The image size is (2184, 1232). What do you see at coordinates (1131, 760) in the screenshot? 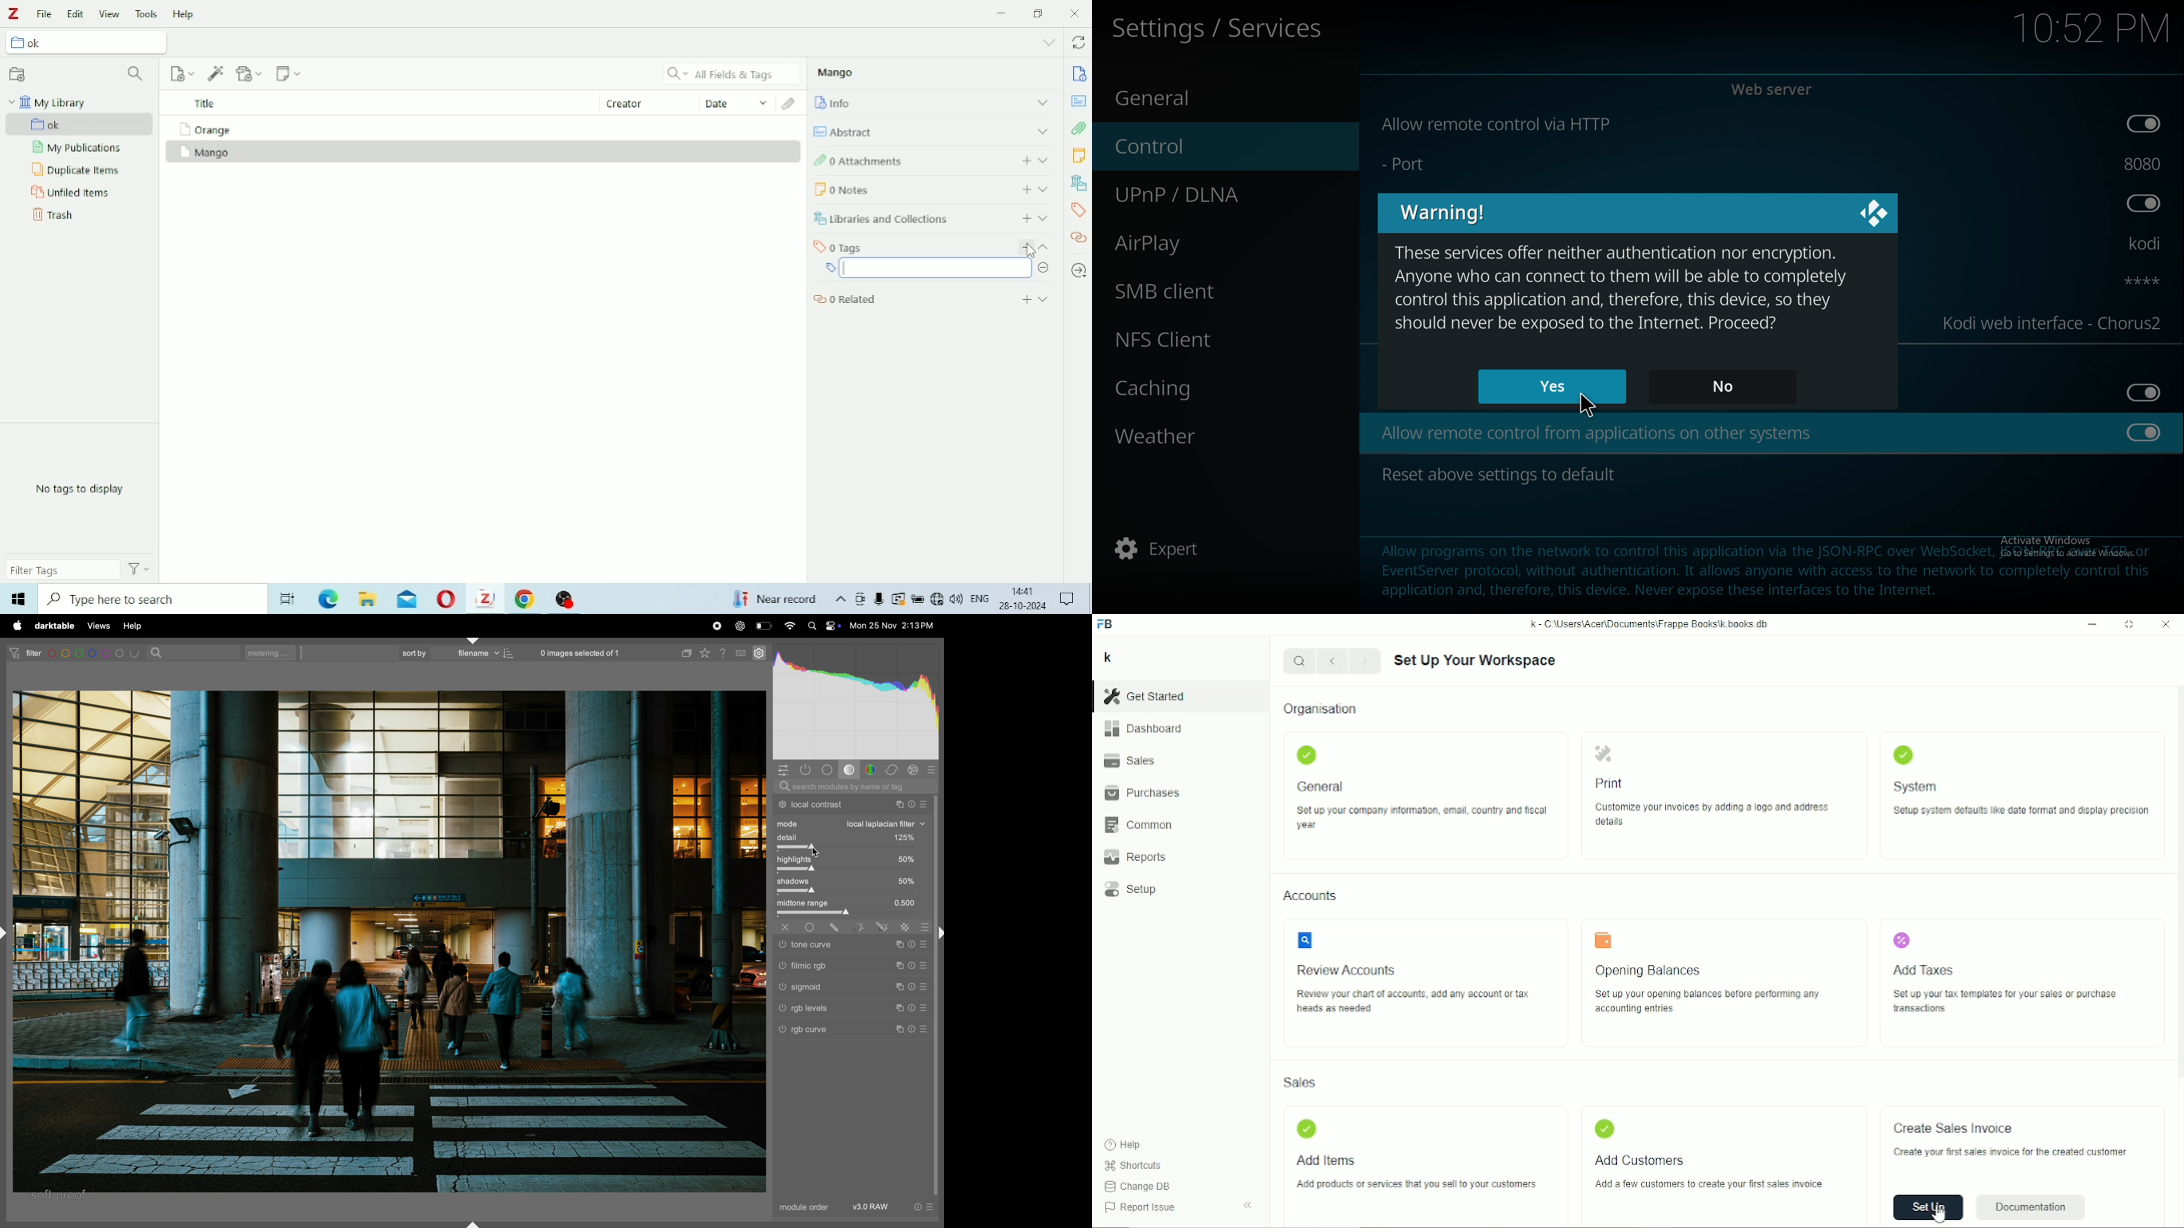
I see `Sales` at bounding box center [1131, 760].